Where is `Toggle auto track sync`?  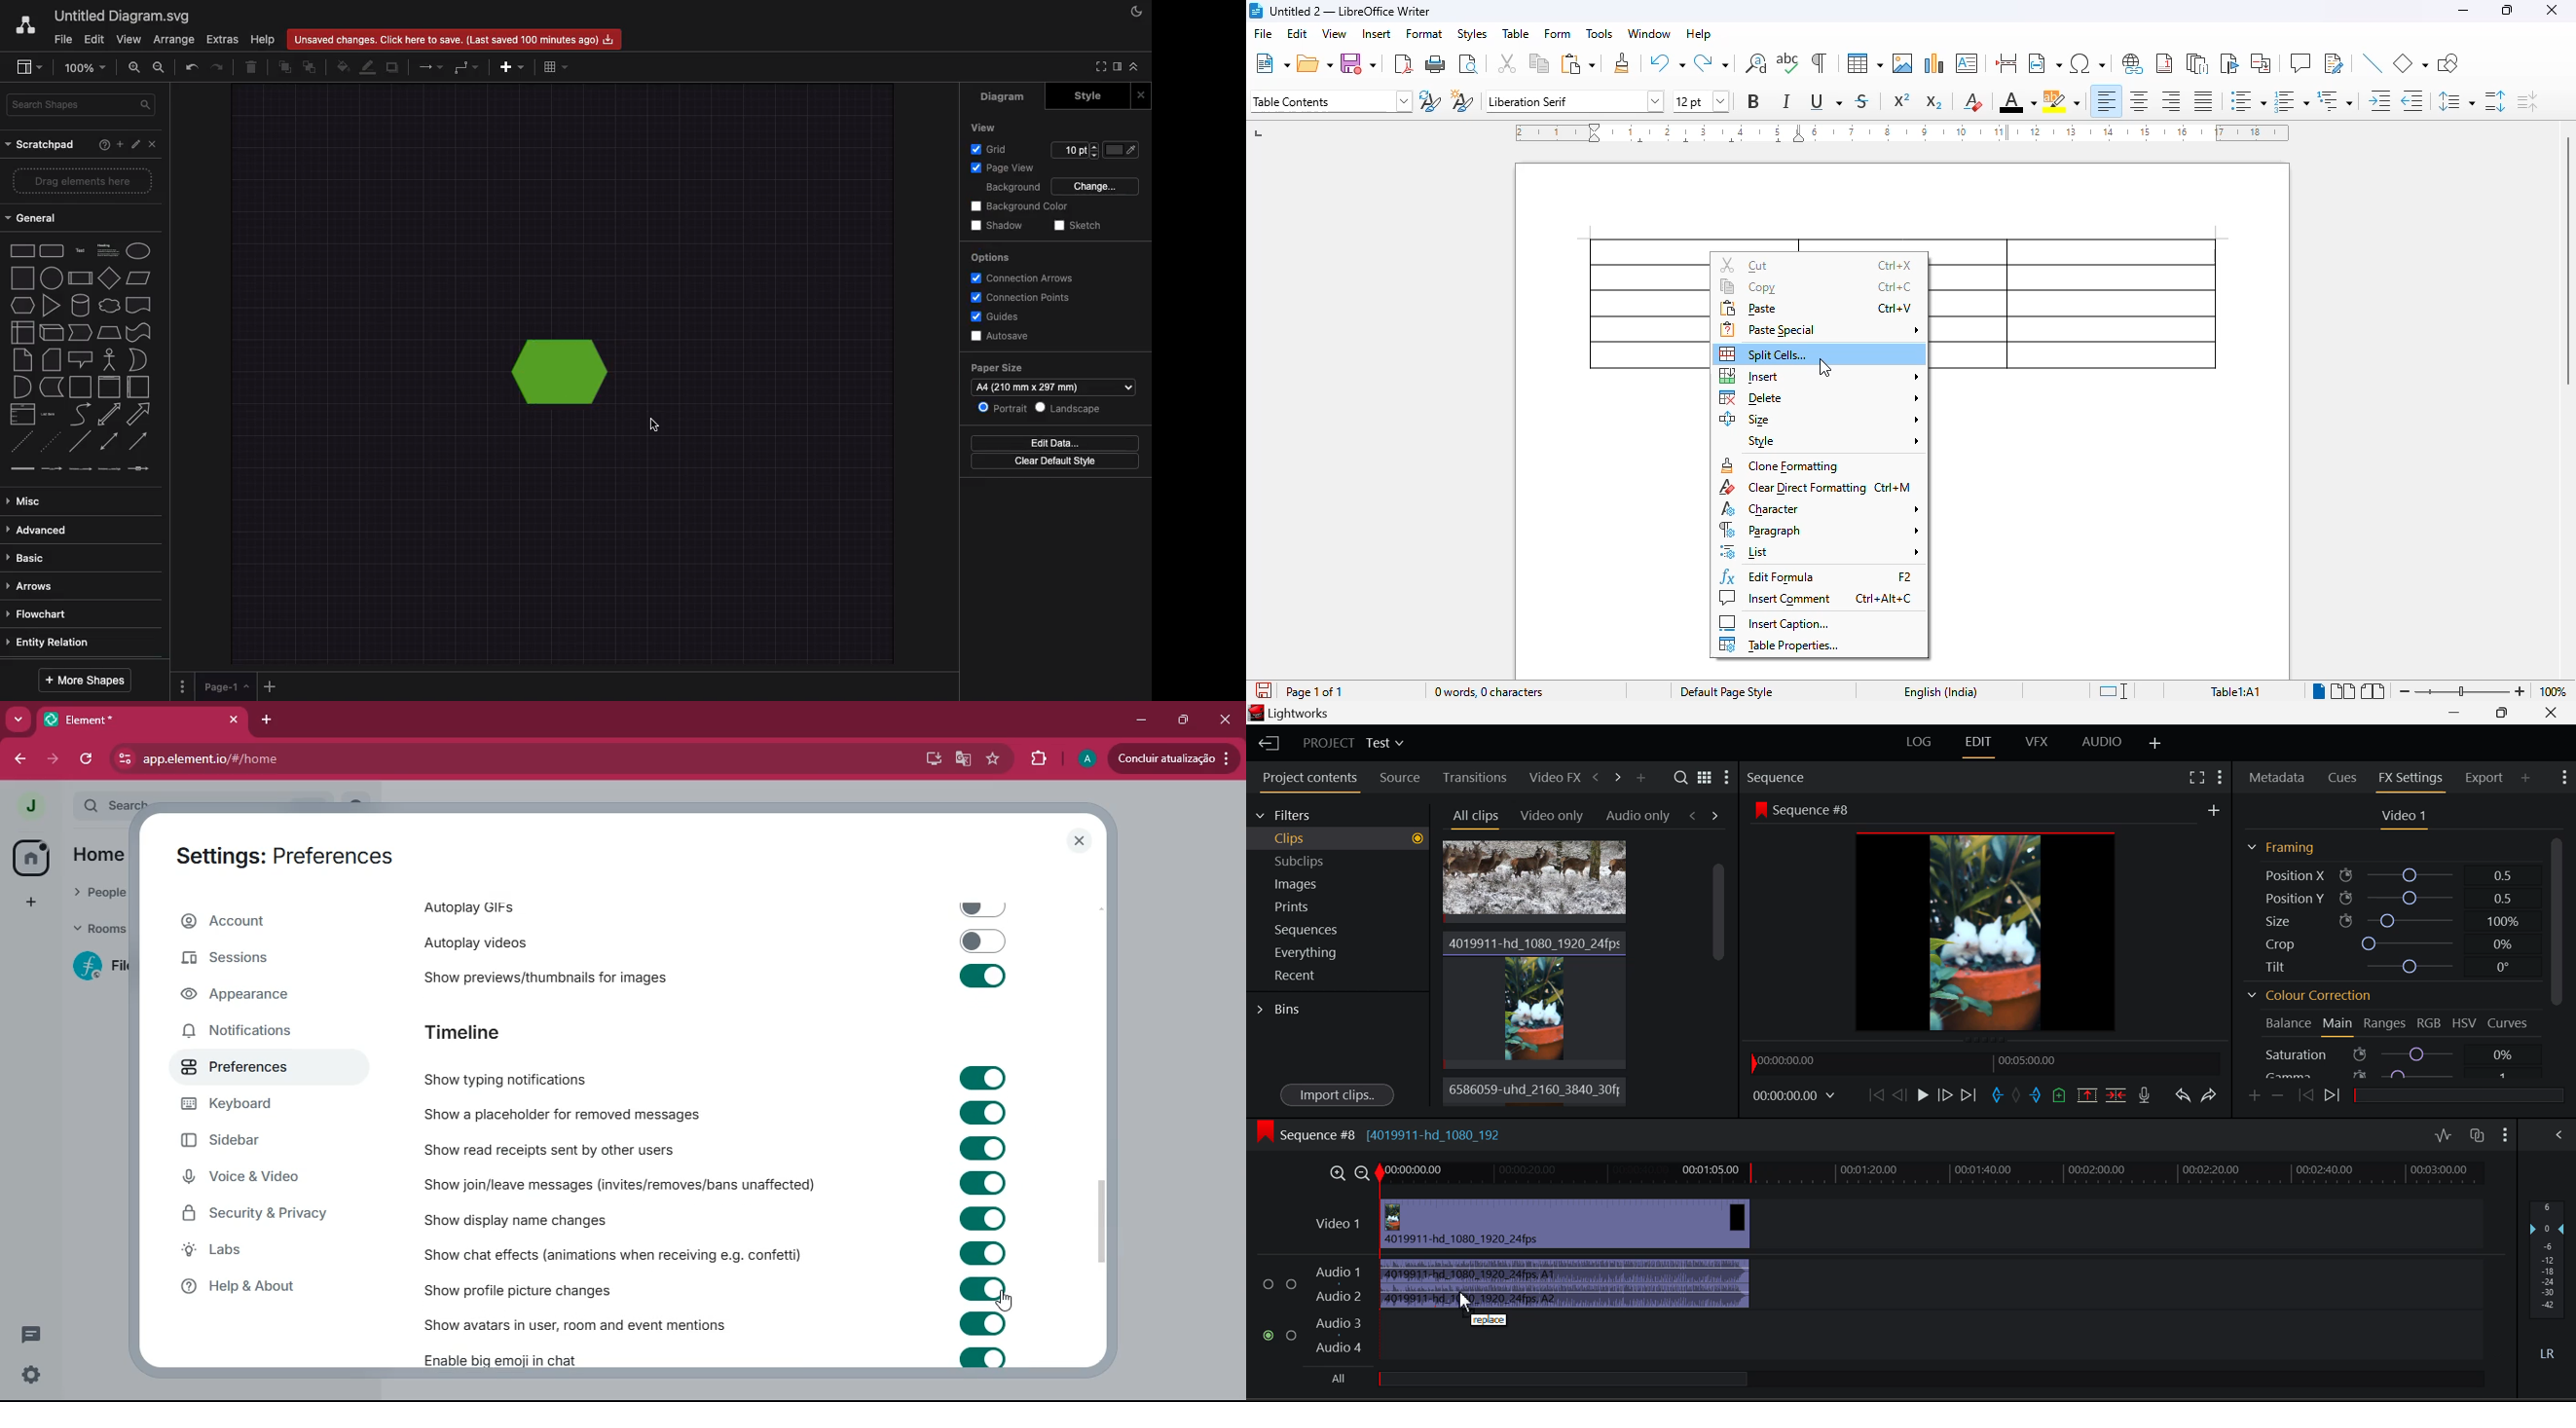
Toggle auto track sync is located at coordinates (2477, 1137).